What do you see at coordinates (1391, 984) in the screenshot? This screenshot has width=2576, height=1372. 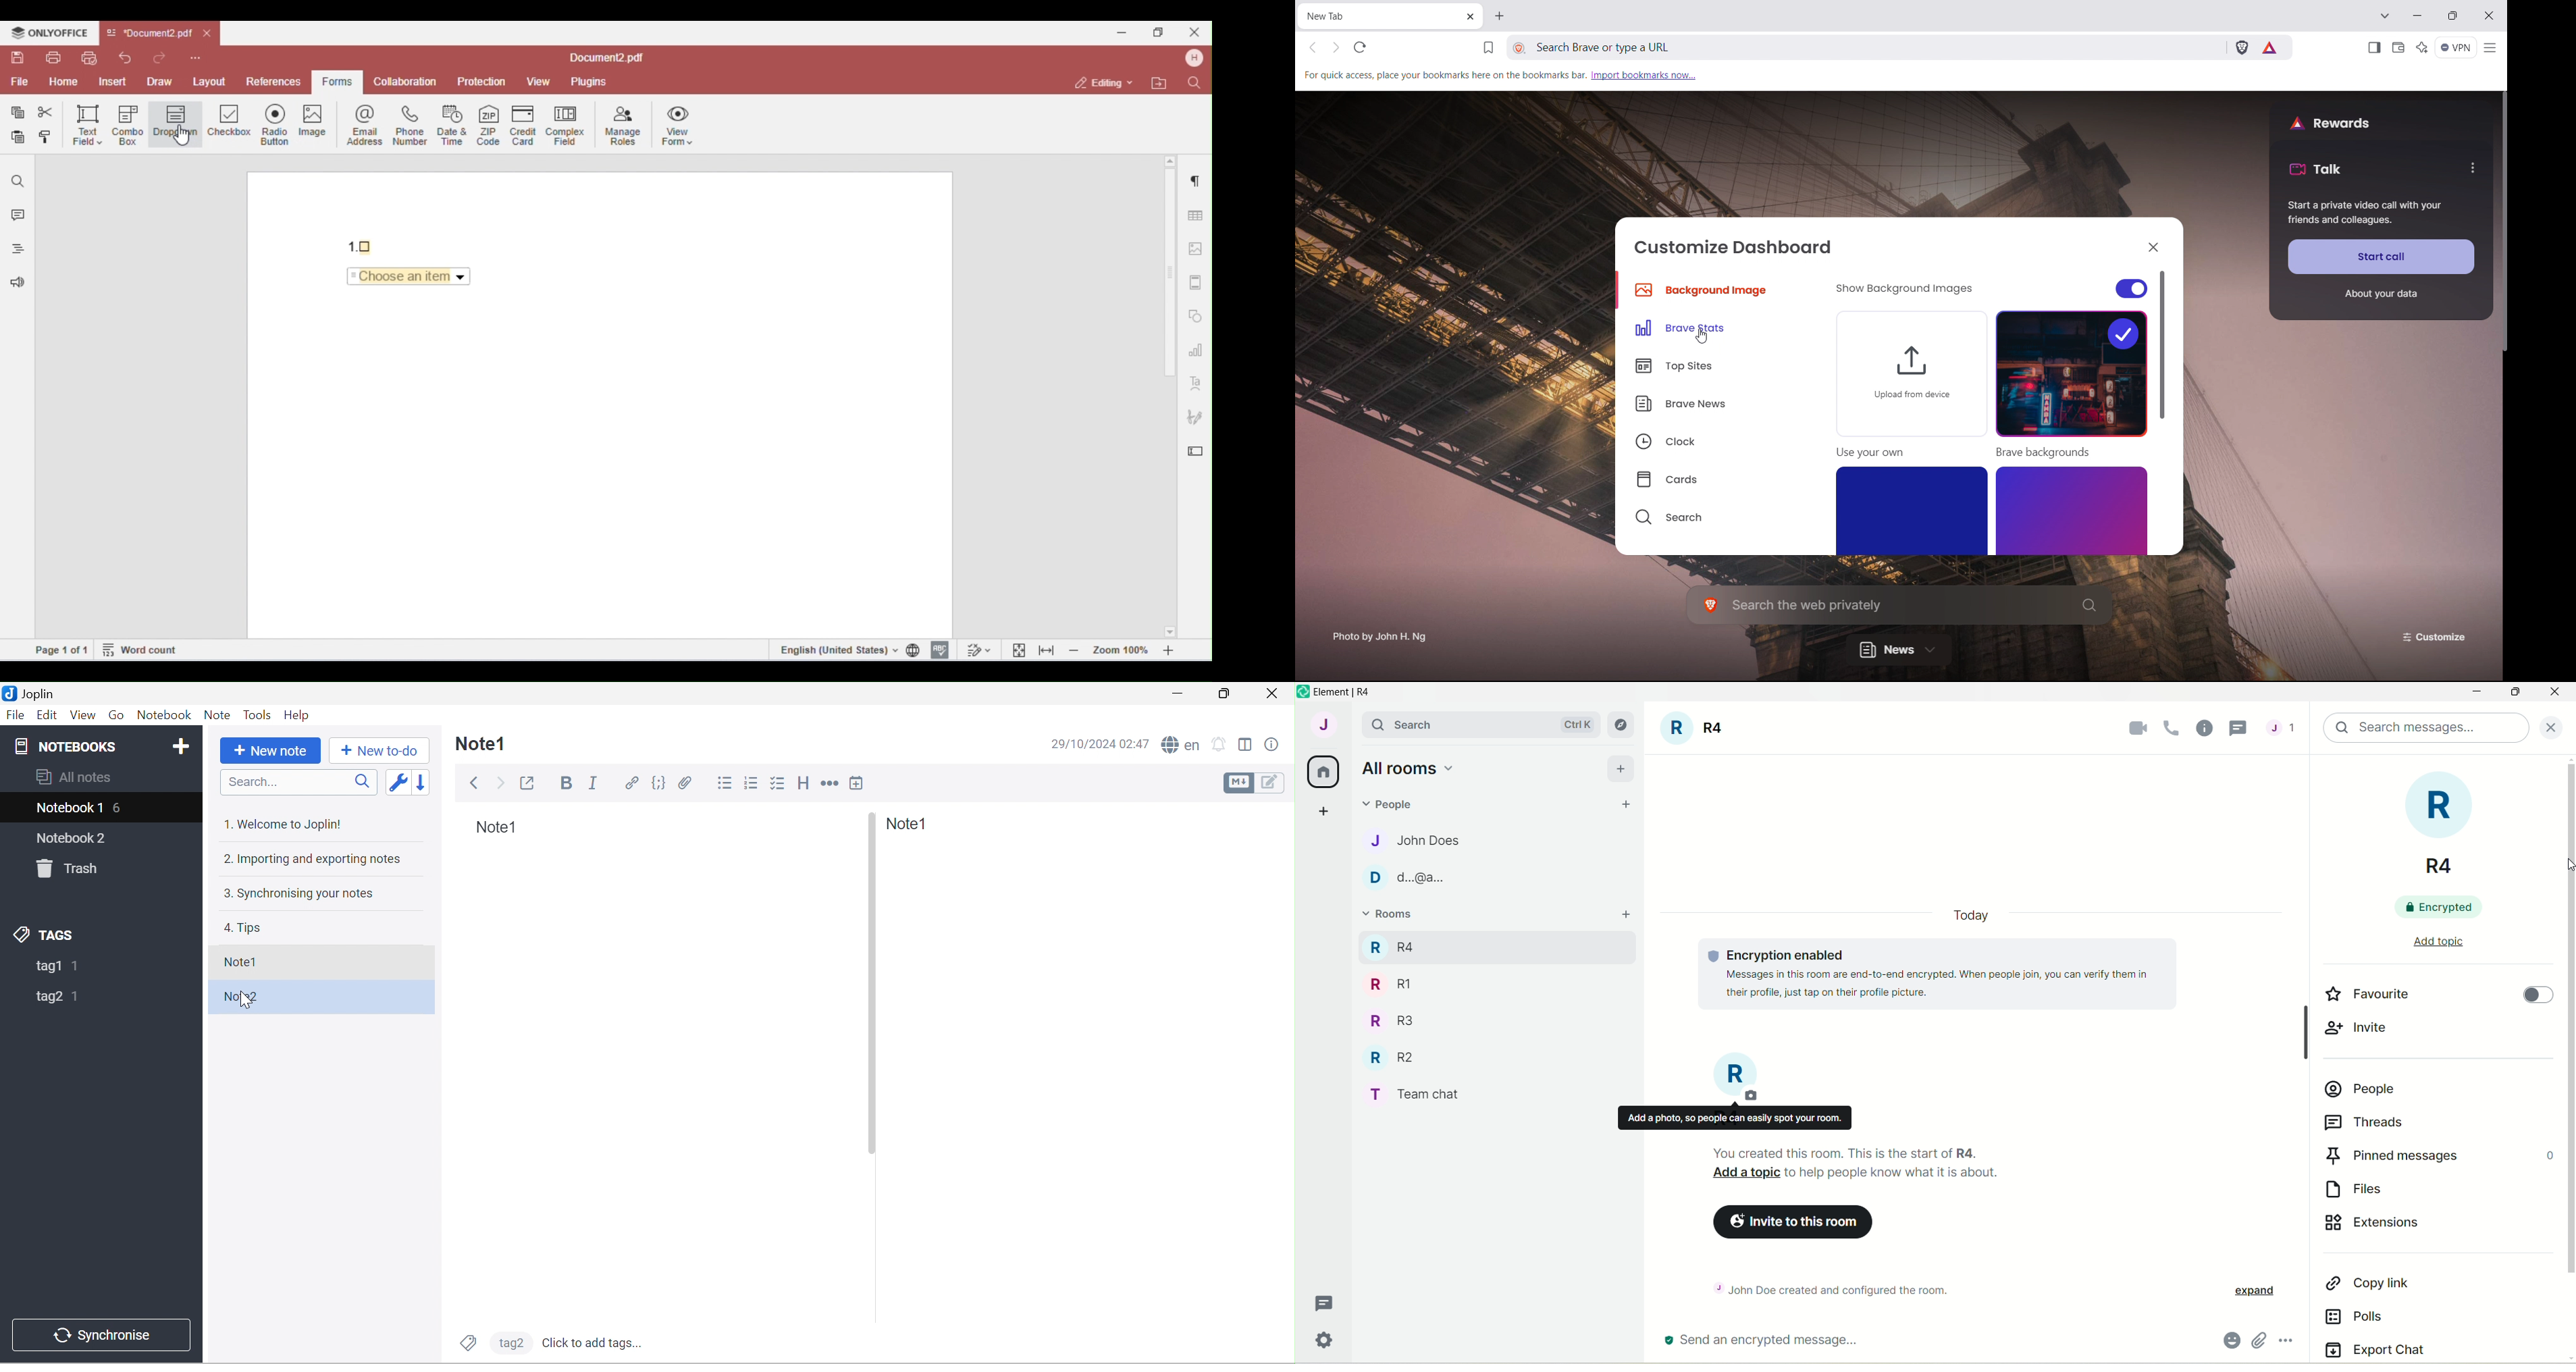 I see `R RI` at bounding box center [1391, 984].